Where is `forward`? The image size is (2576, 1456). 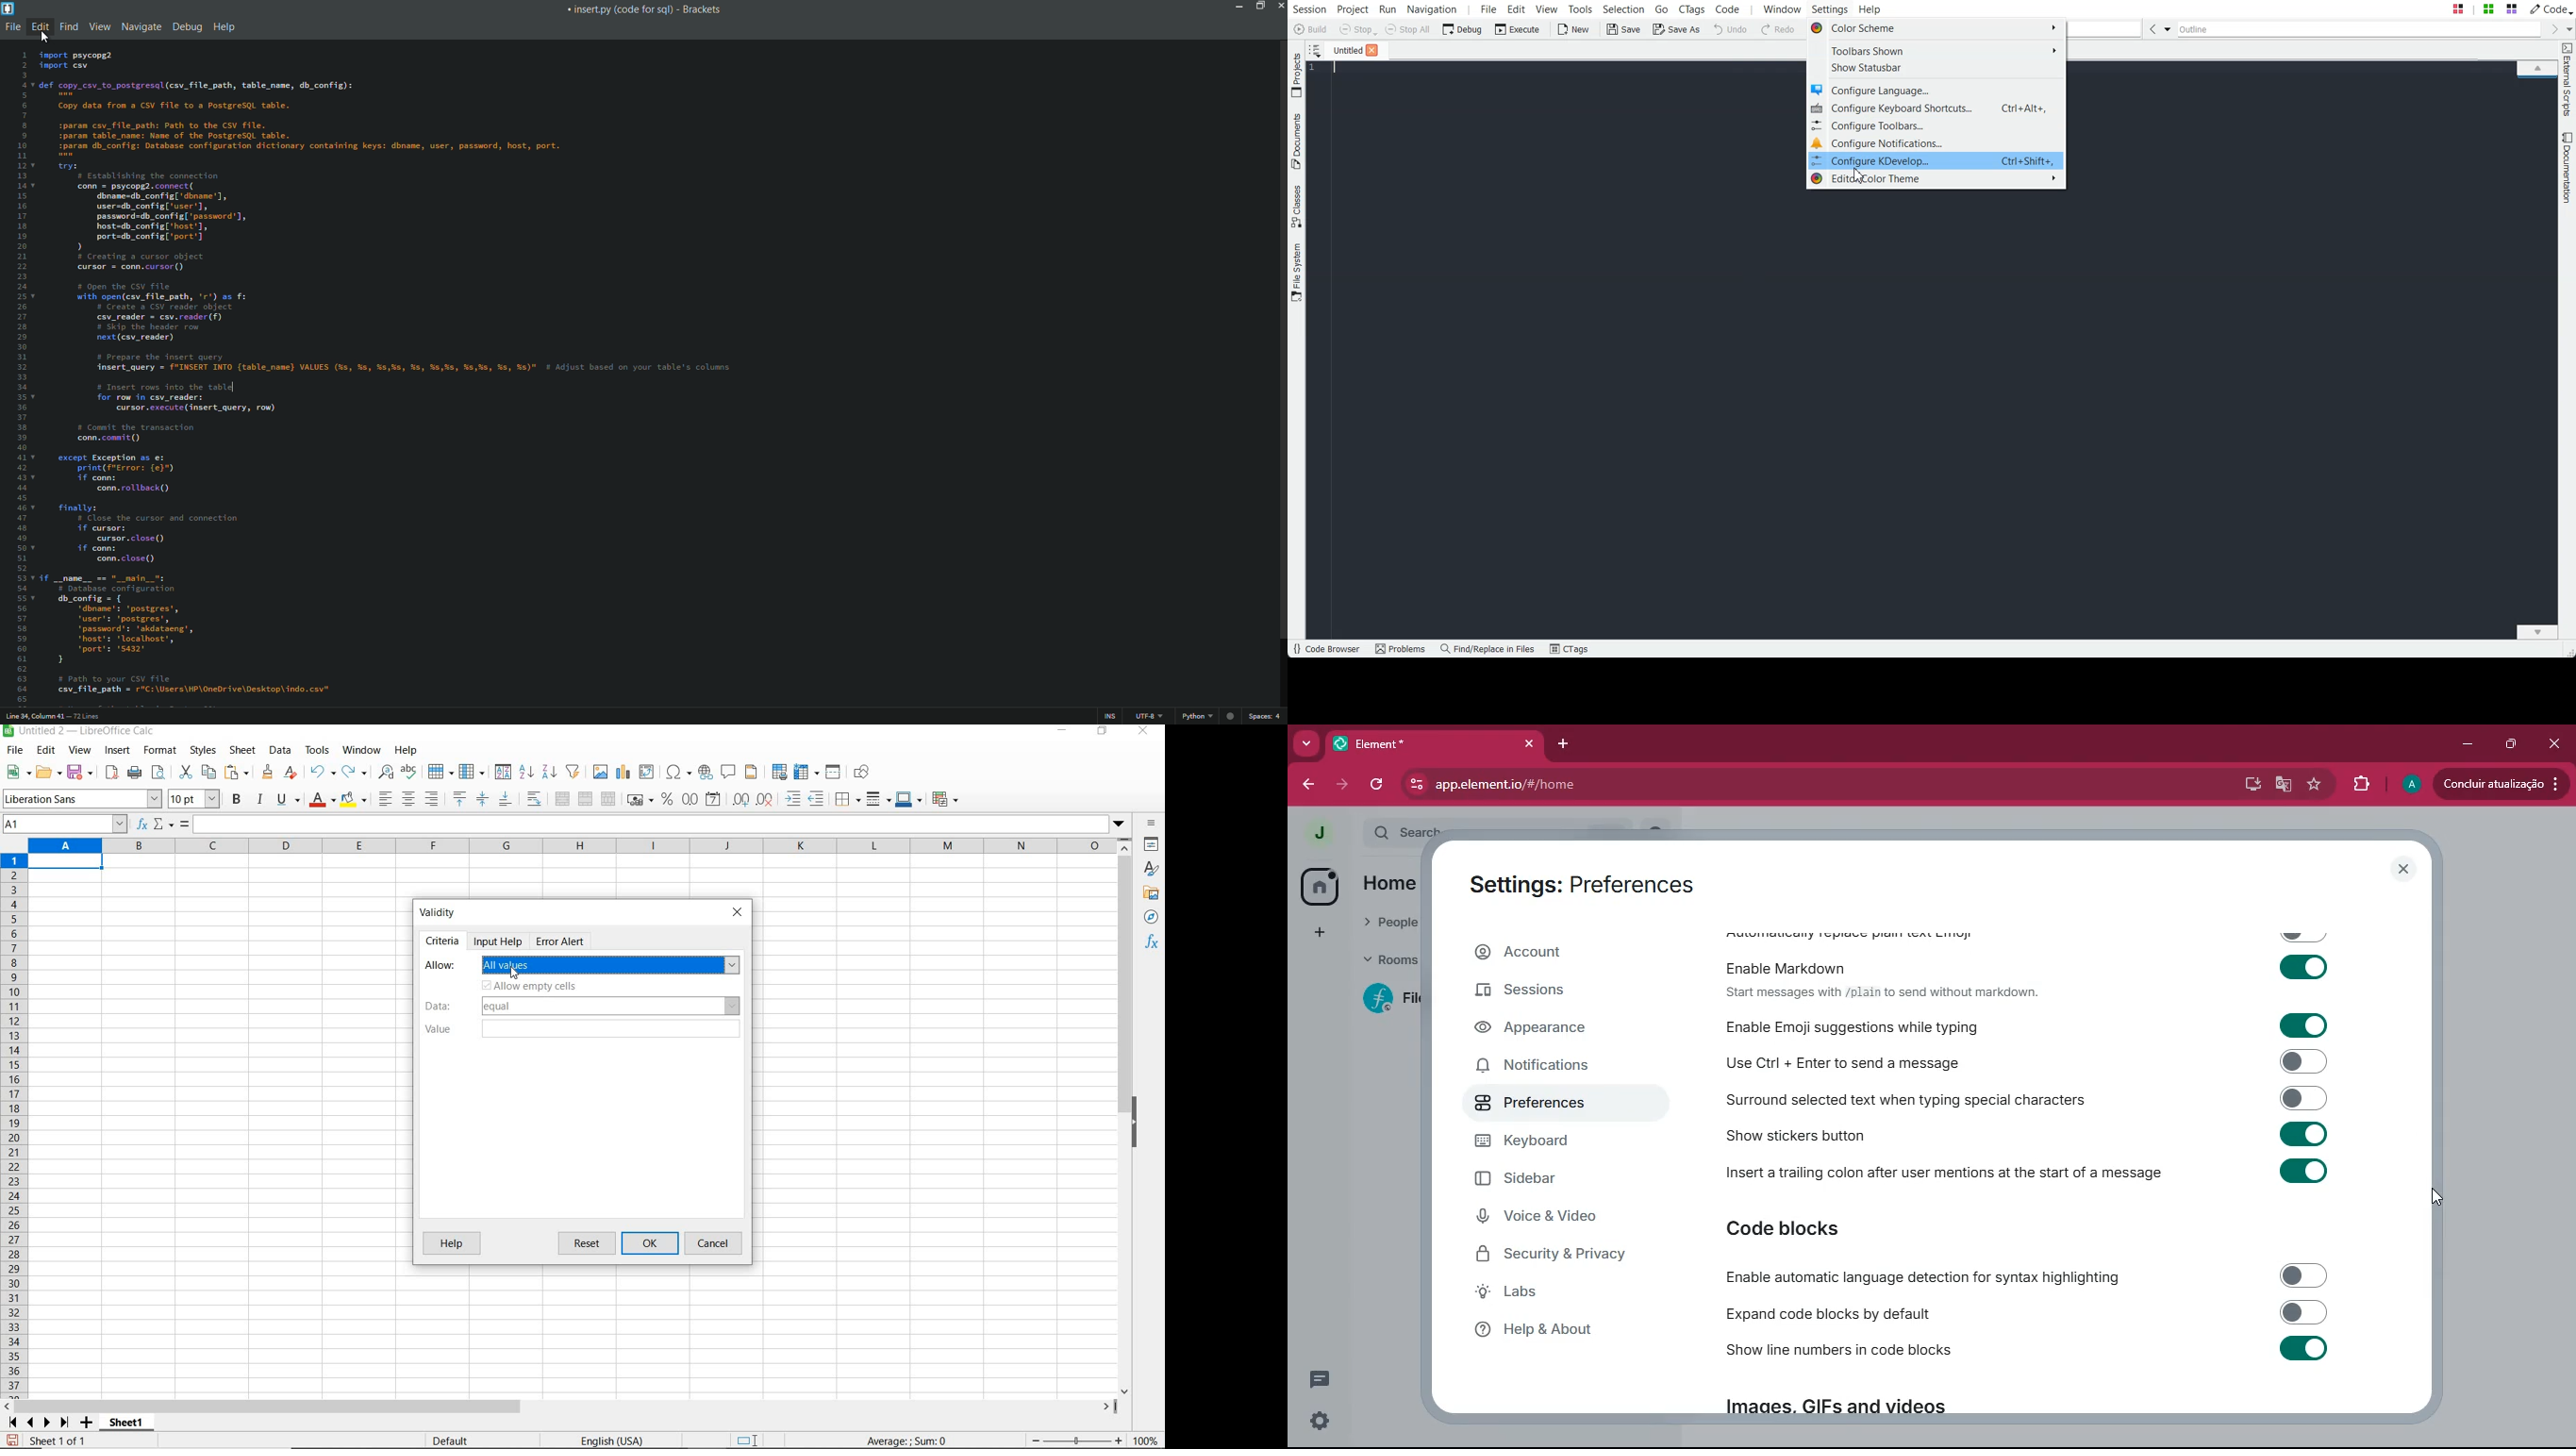
forward is located at coordinates (1344, 784).